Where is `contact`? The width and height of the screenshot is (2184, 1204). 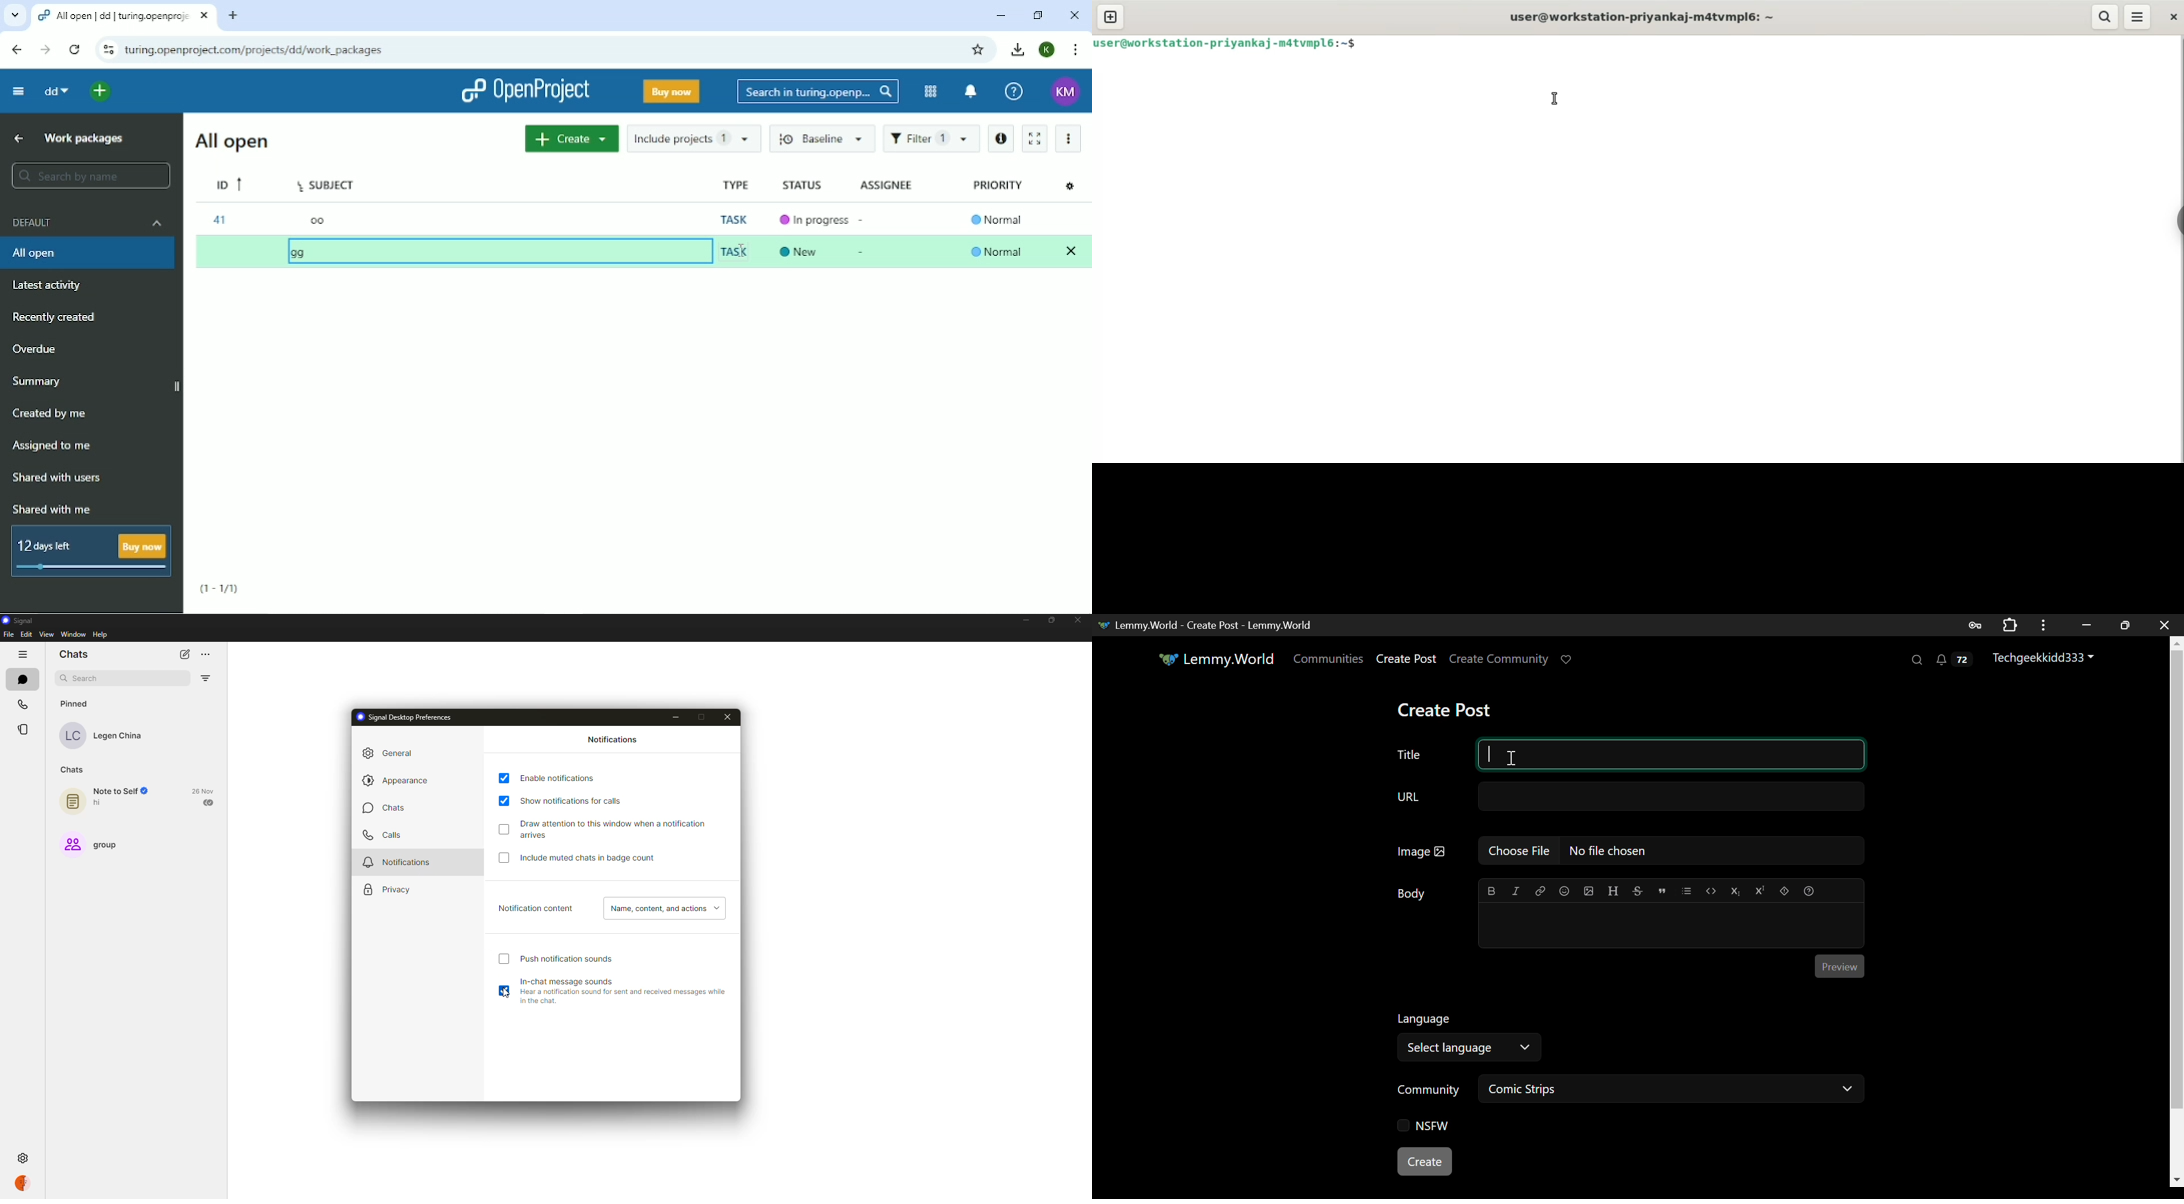
contact is located at coordinates (108, 736).